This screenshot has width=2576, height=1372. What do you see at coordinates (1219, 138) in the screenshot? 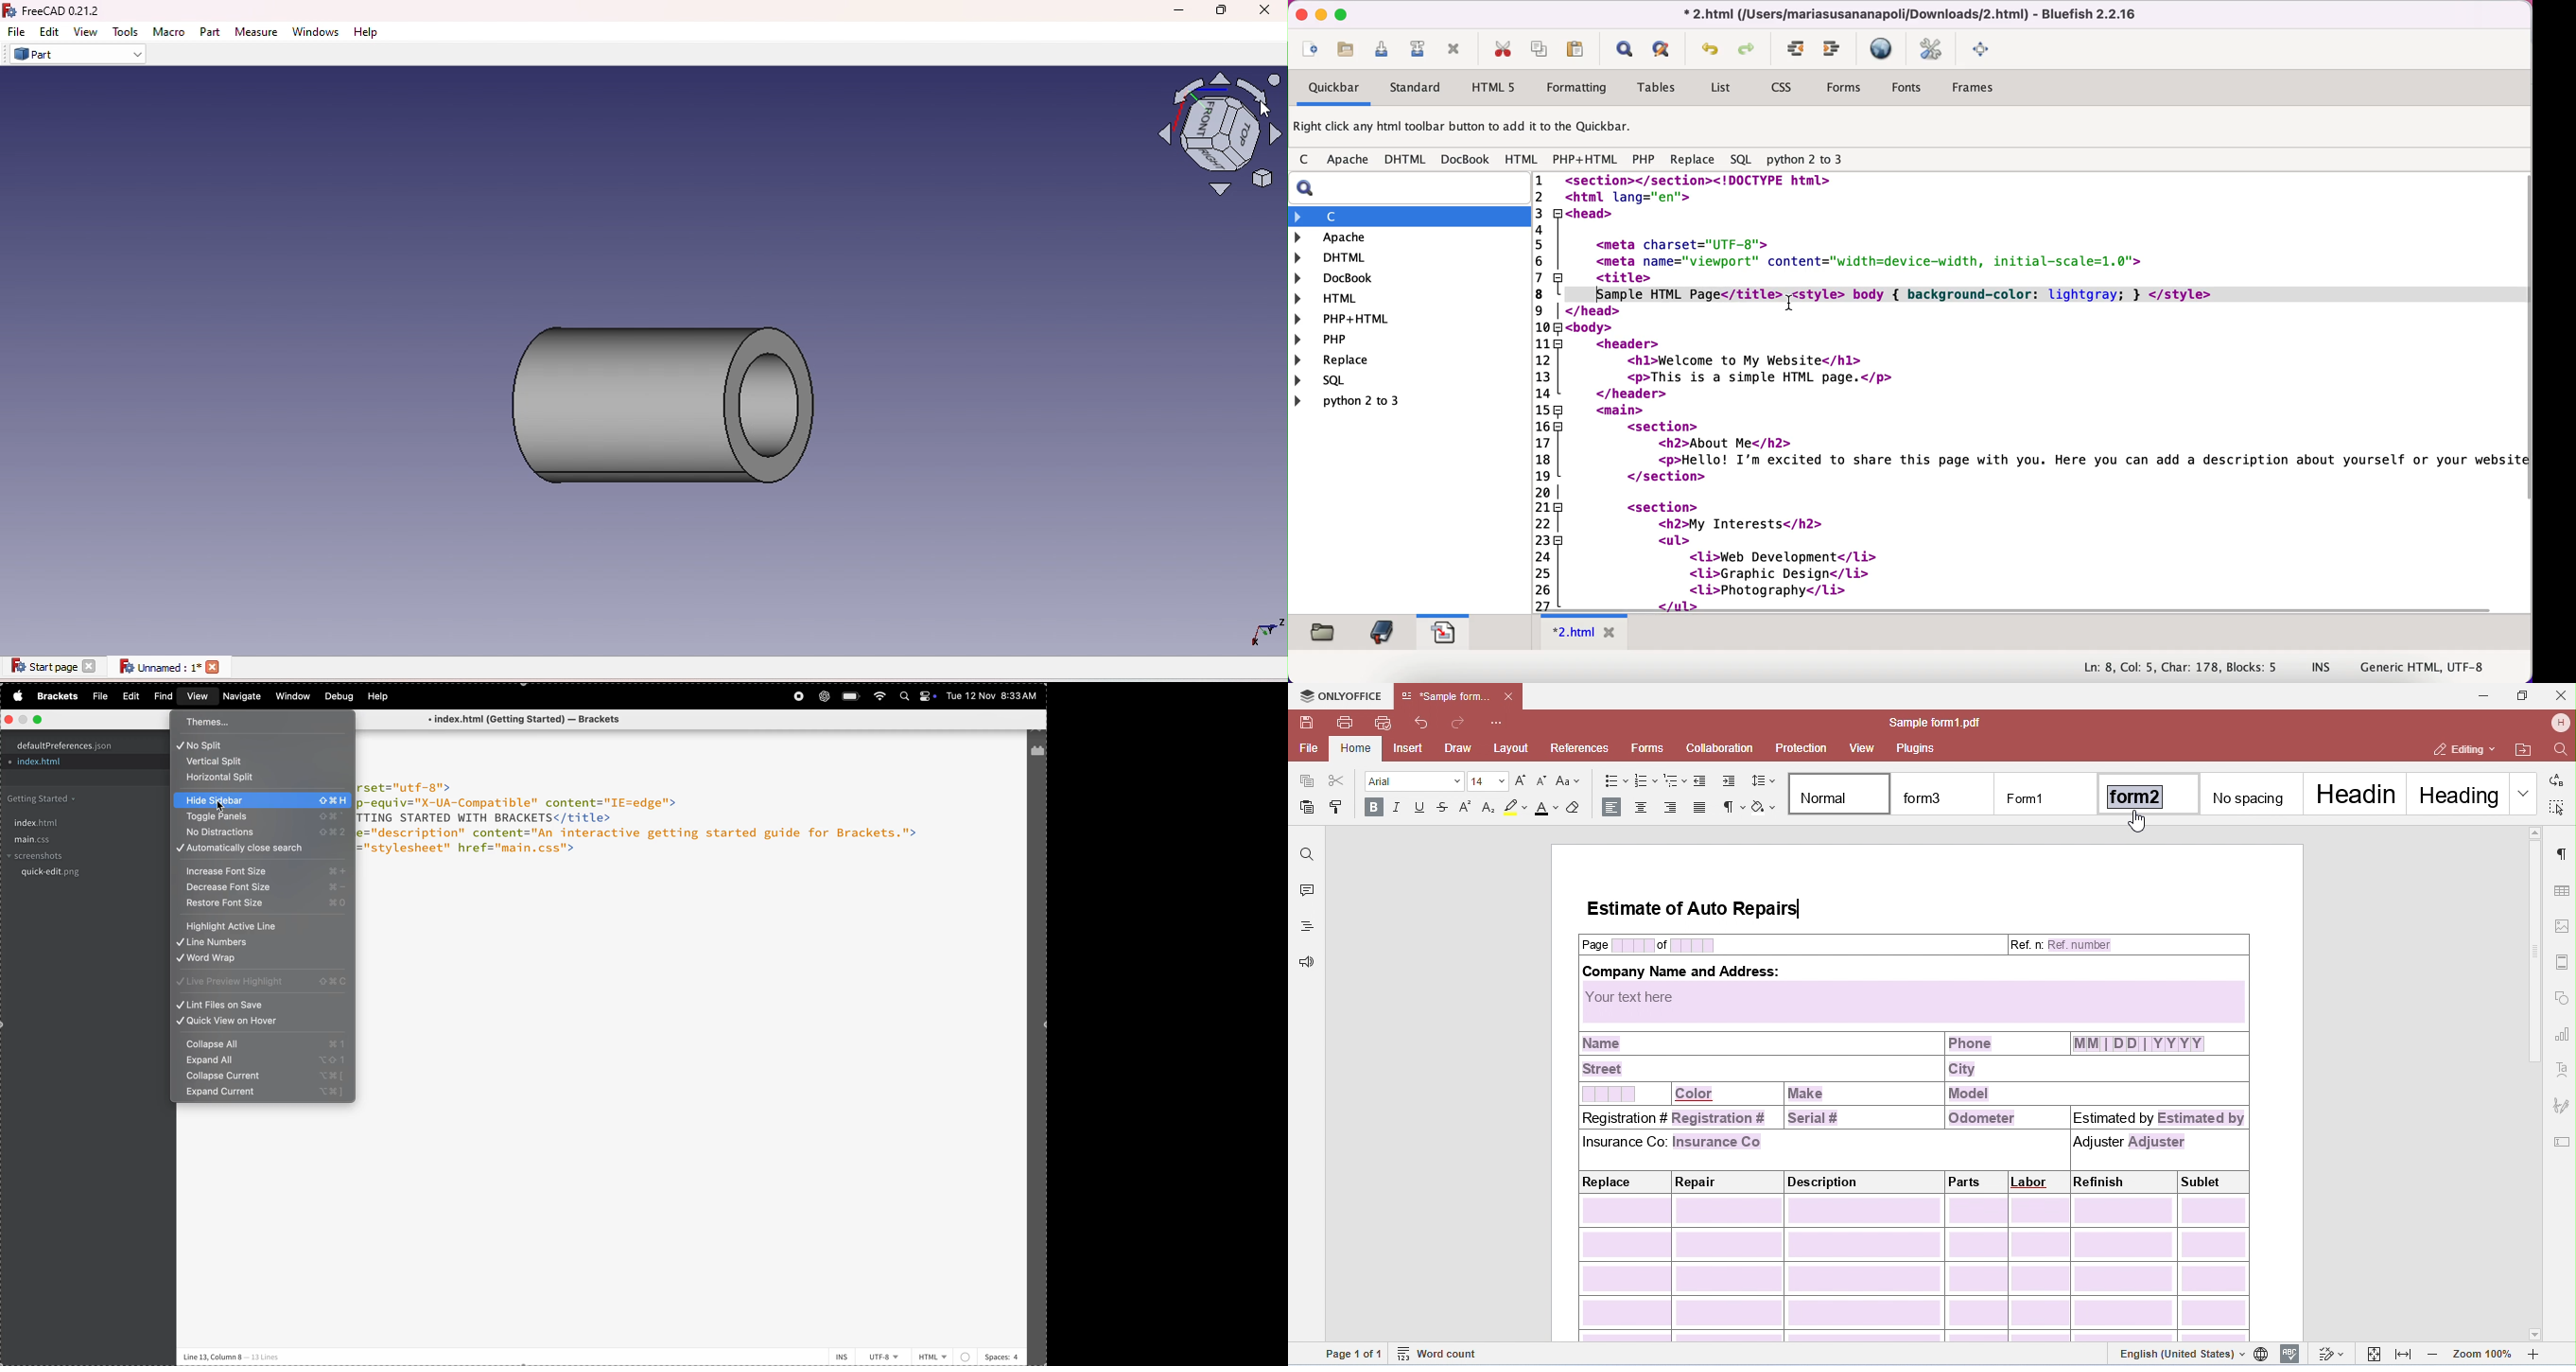
I see `Navigation cube` at bounding box center [1219, 138].